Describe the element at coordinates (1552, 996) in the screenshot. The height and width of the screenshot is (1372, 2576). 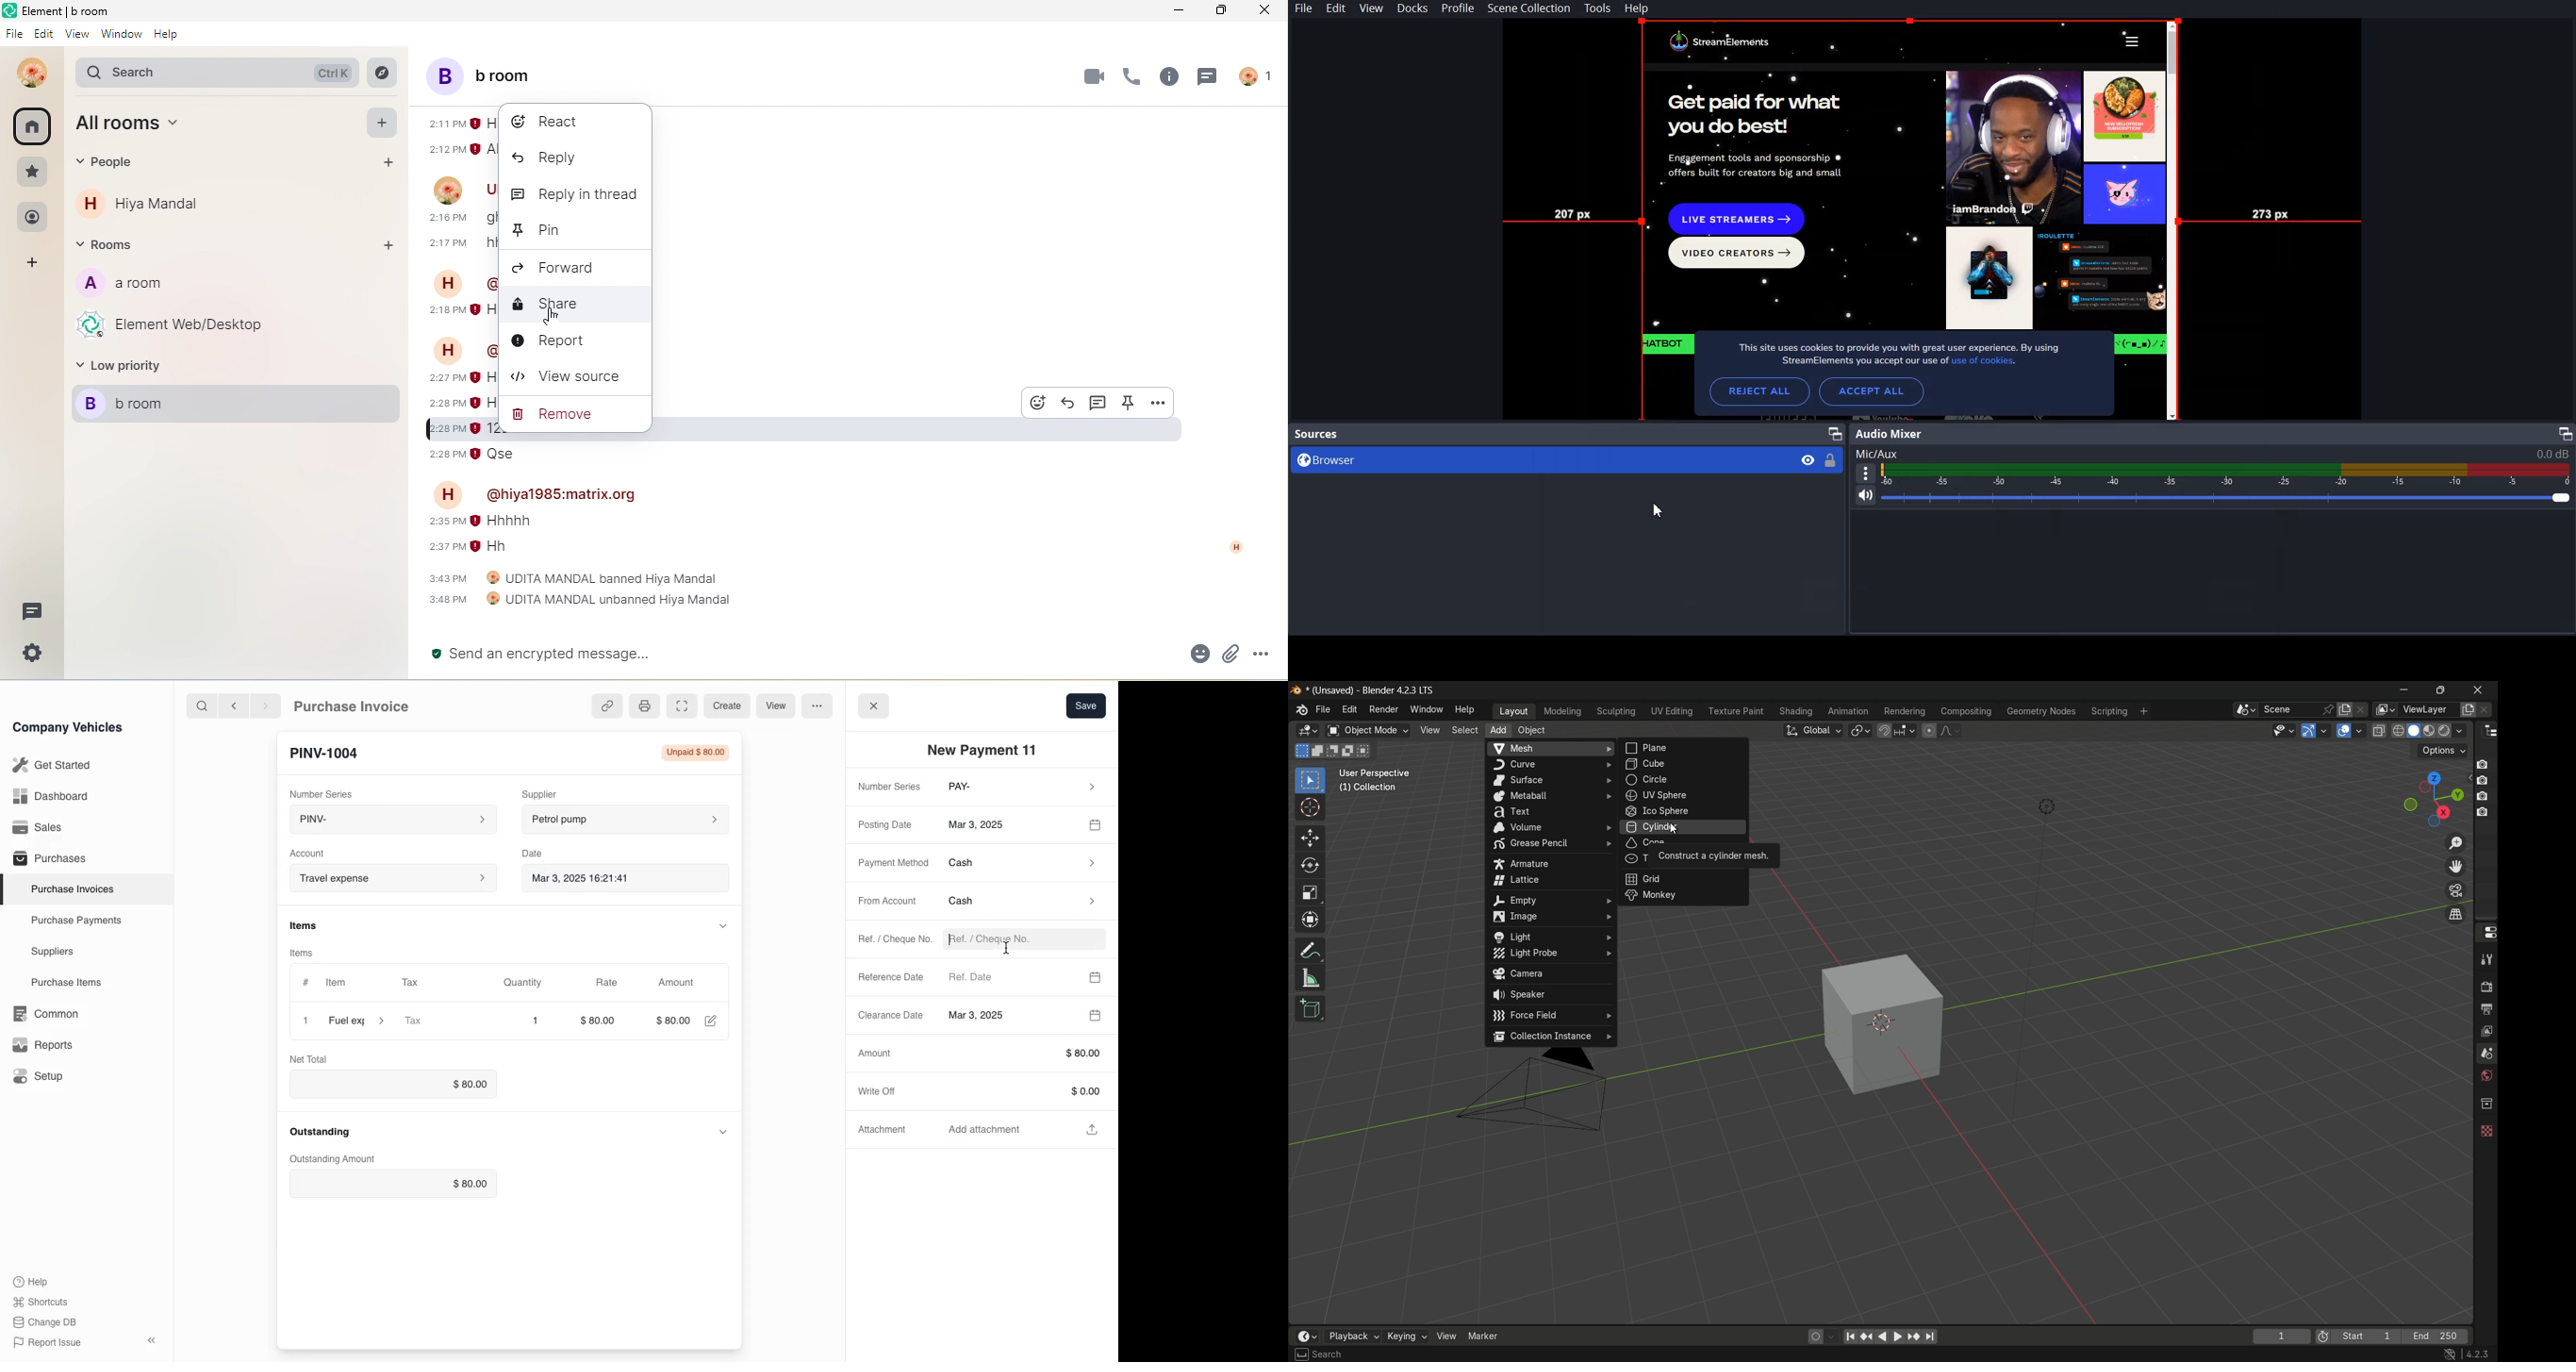
I see `speaker` at that location.